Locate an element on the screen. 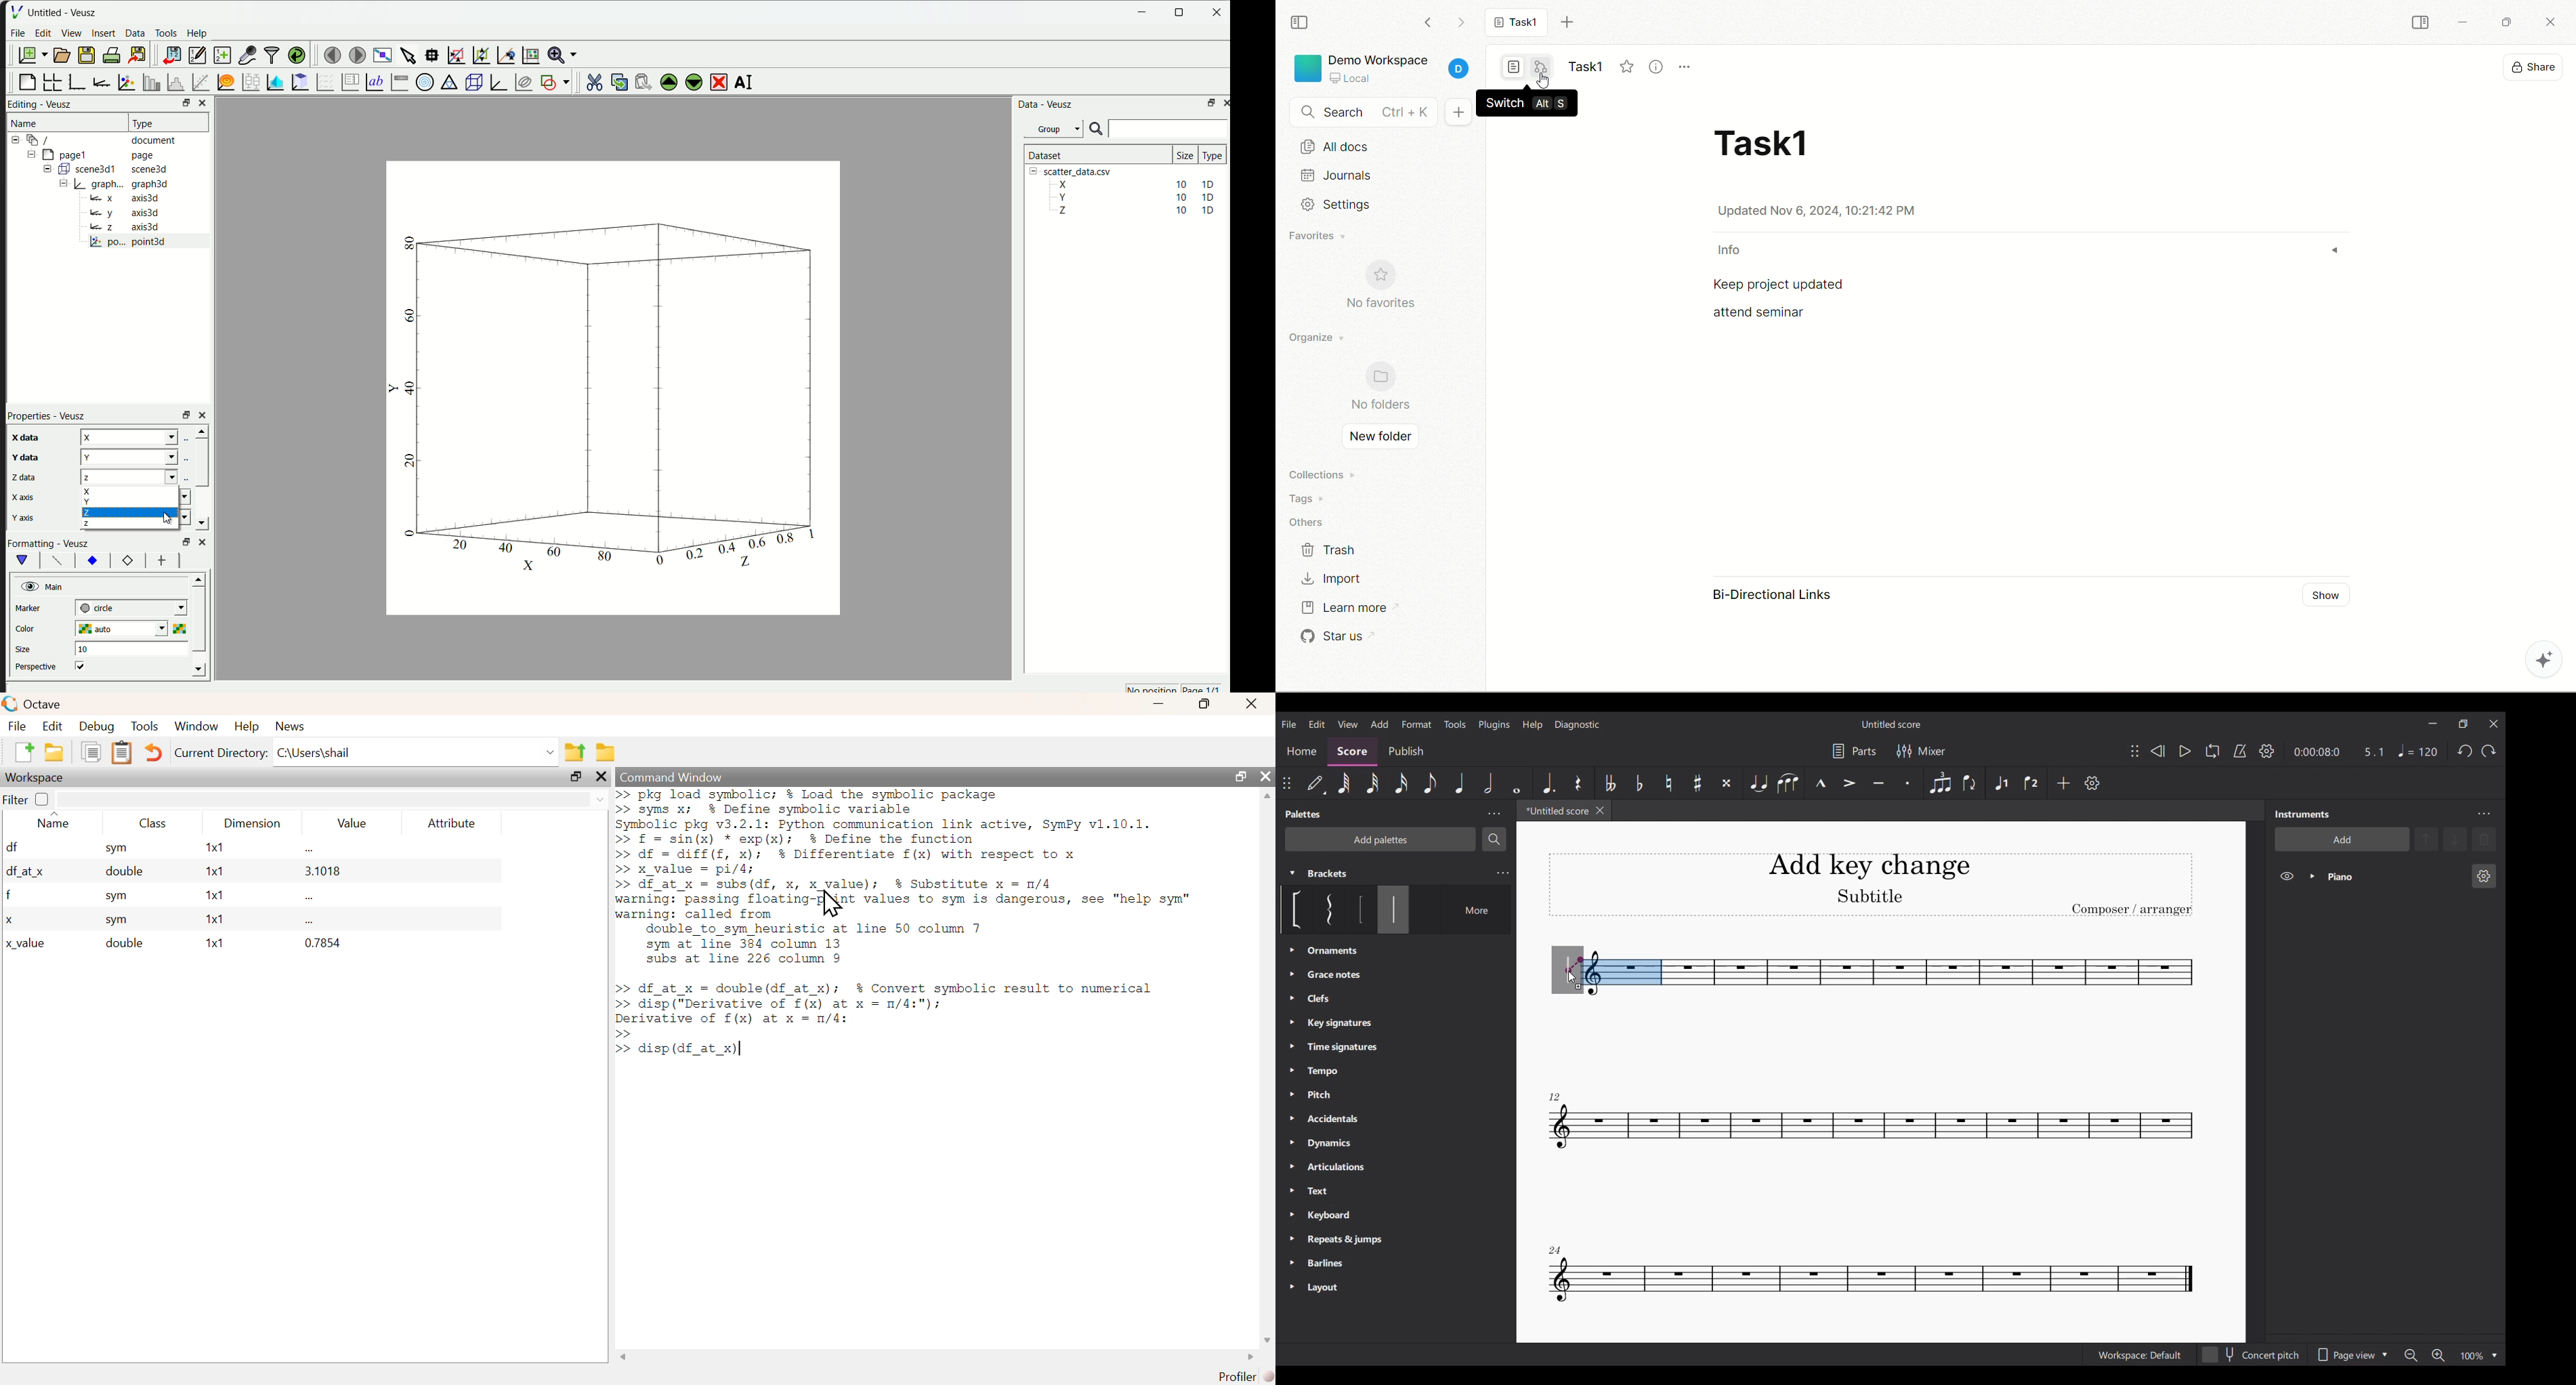  Instruments settings is located at coordinates (2484, 814).